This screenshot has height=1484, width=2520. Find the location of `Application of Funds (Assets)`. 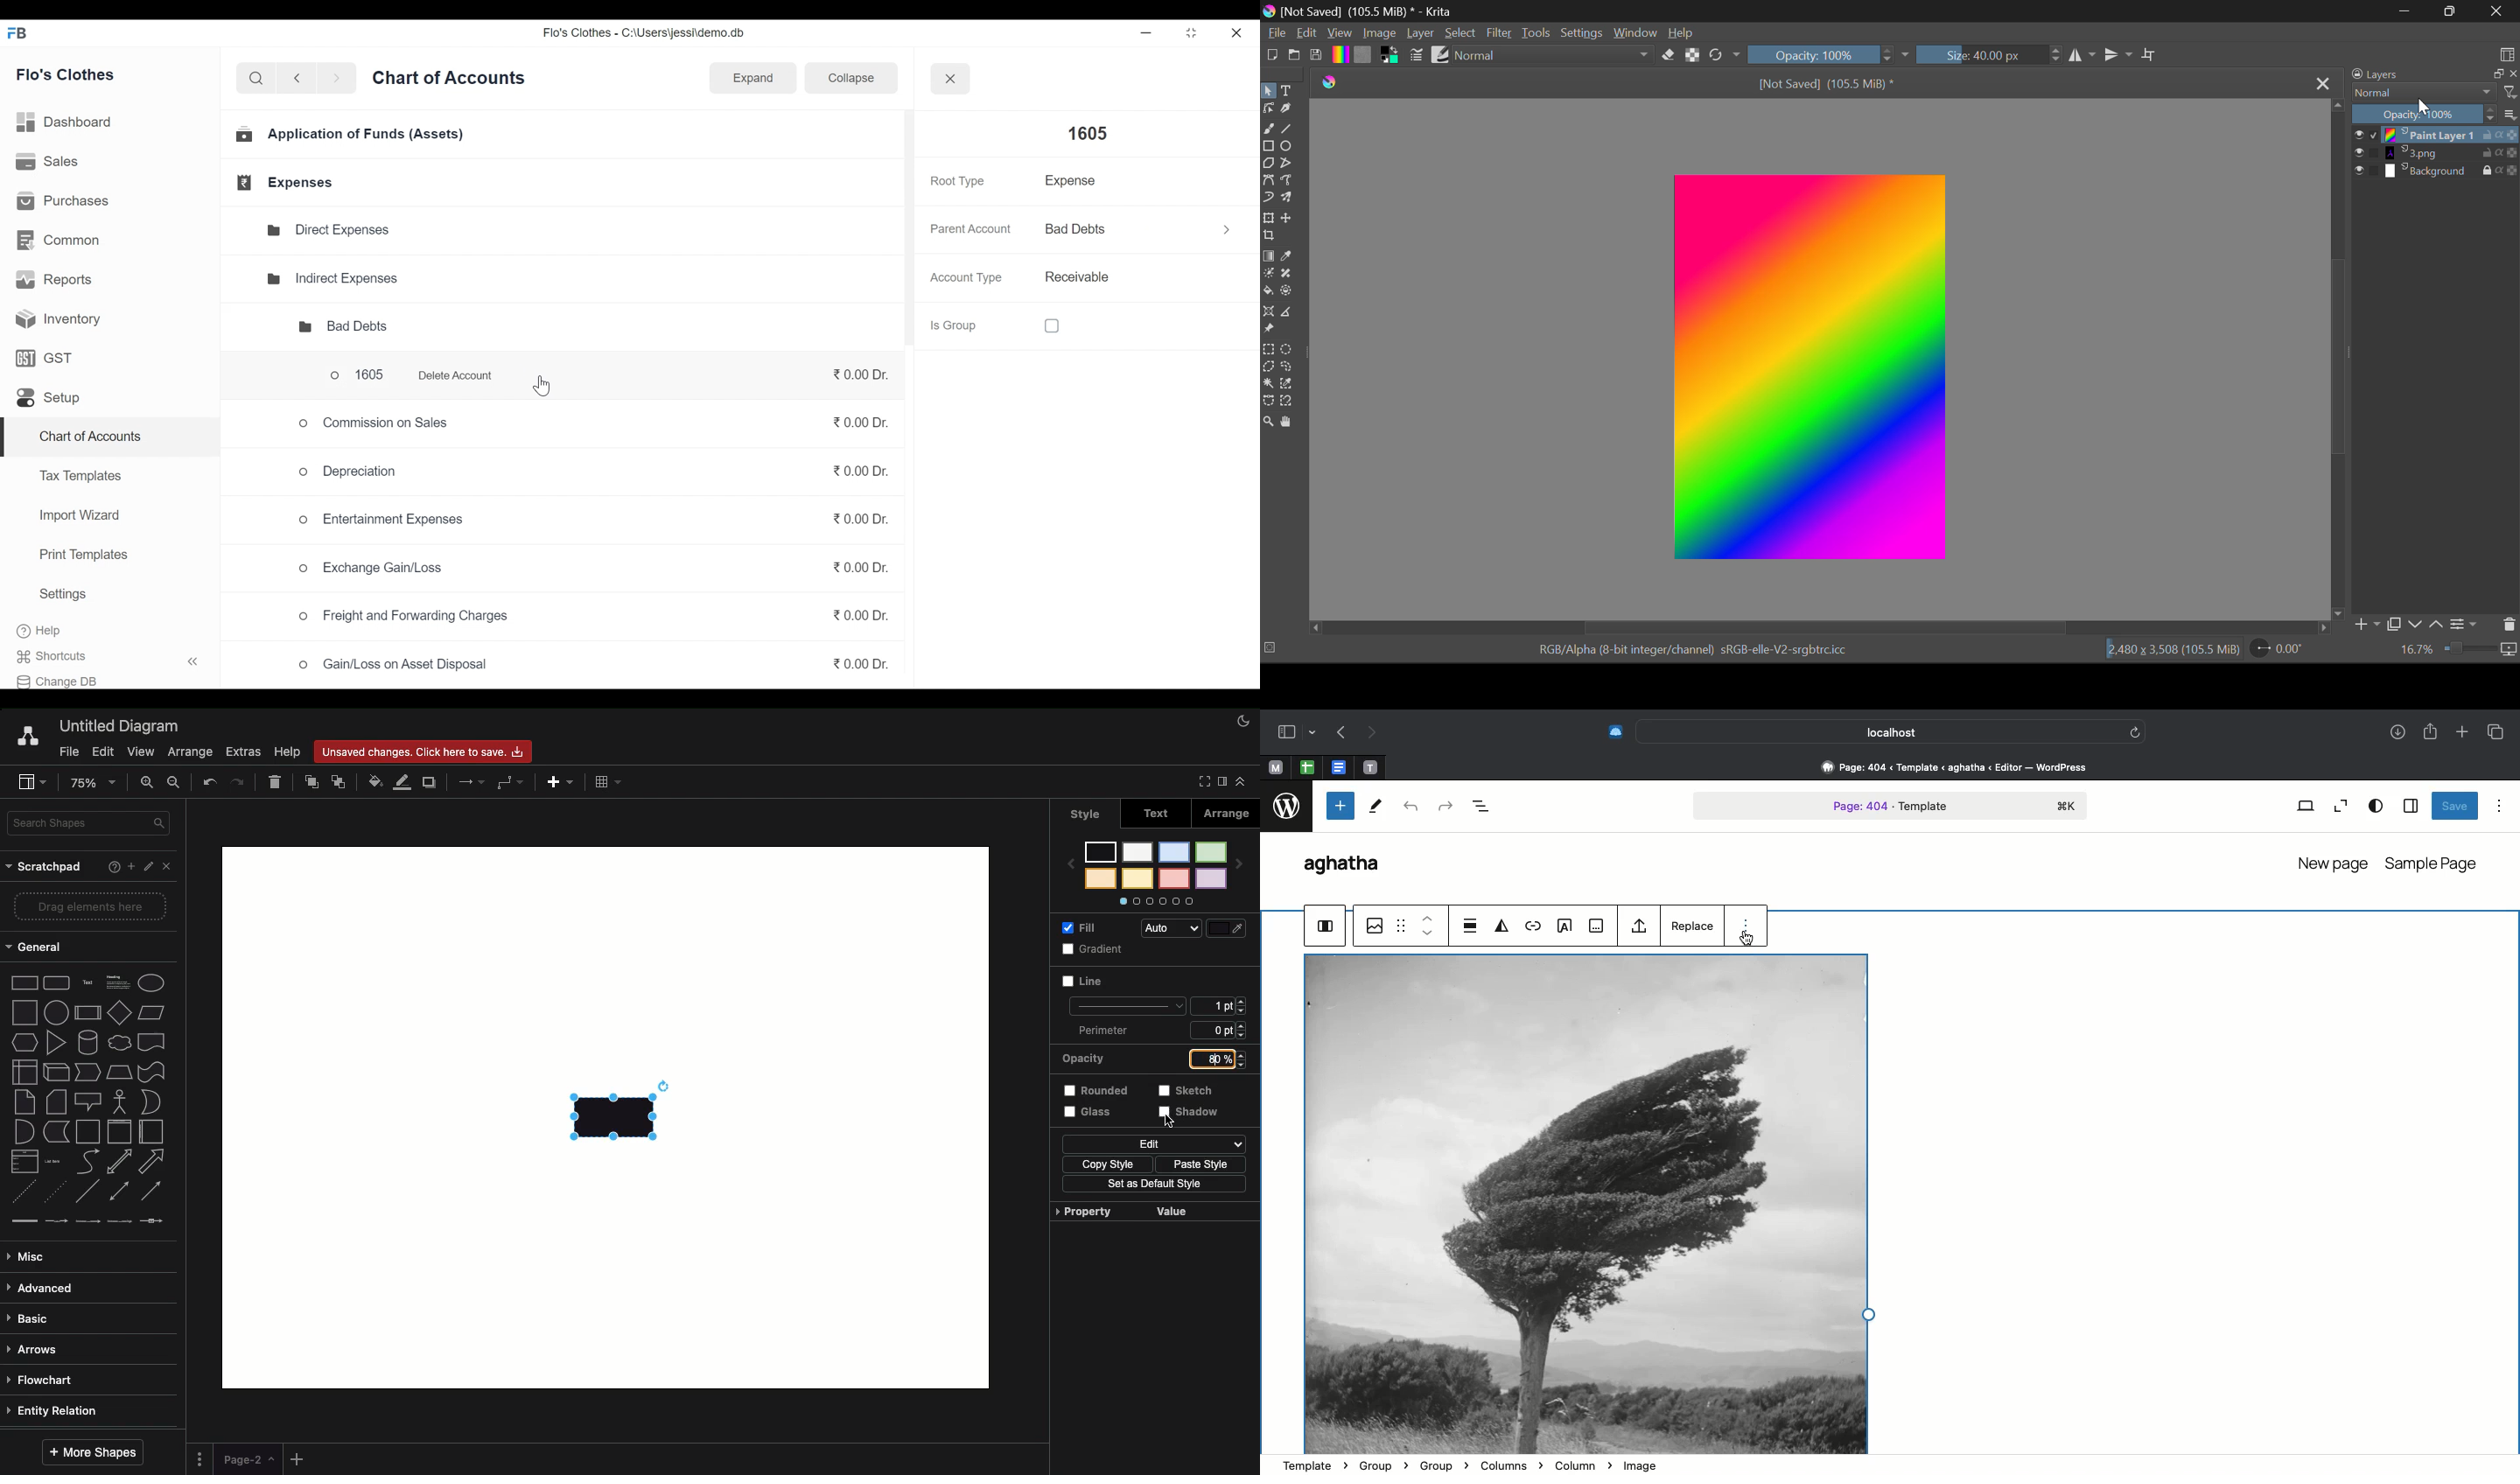

Application of Funds (Assets) is located at coordinates (352, 136).